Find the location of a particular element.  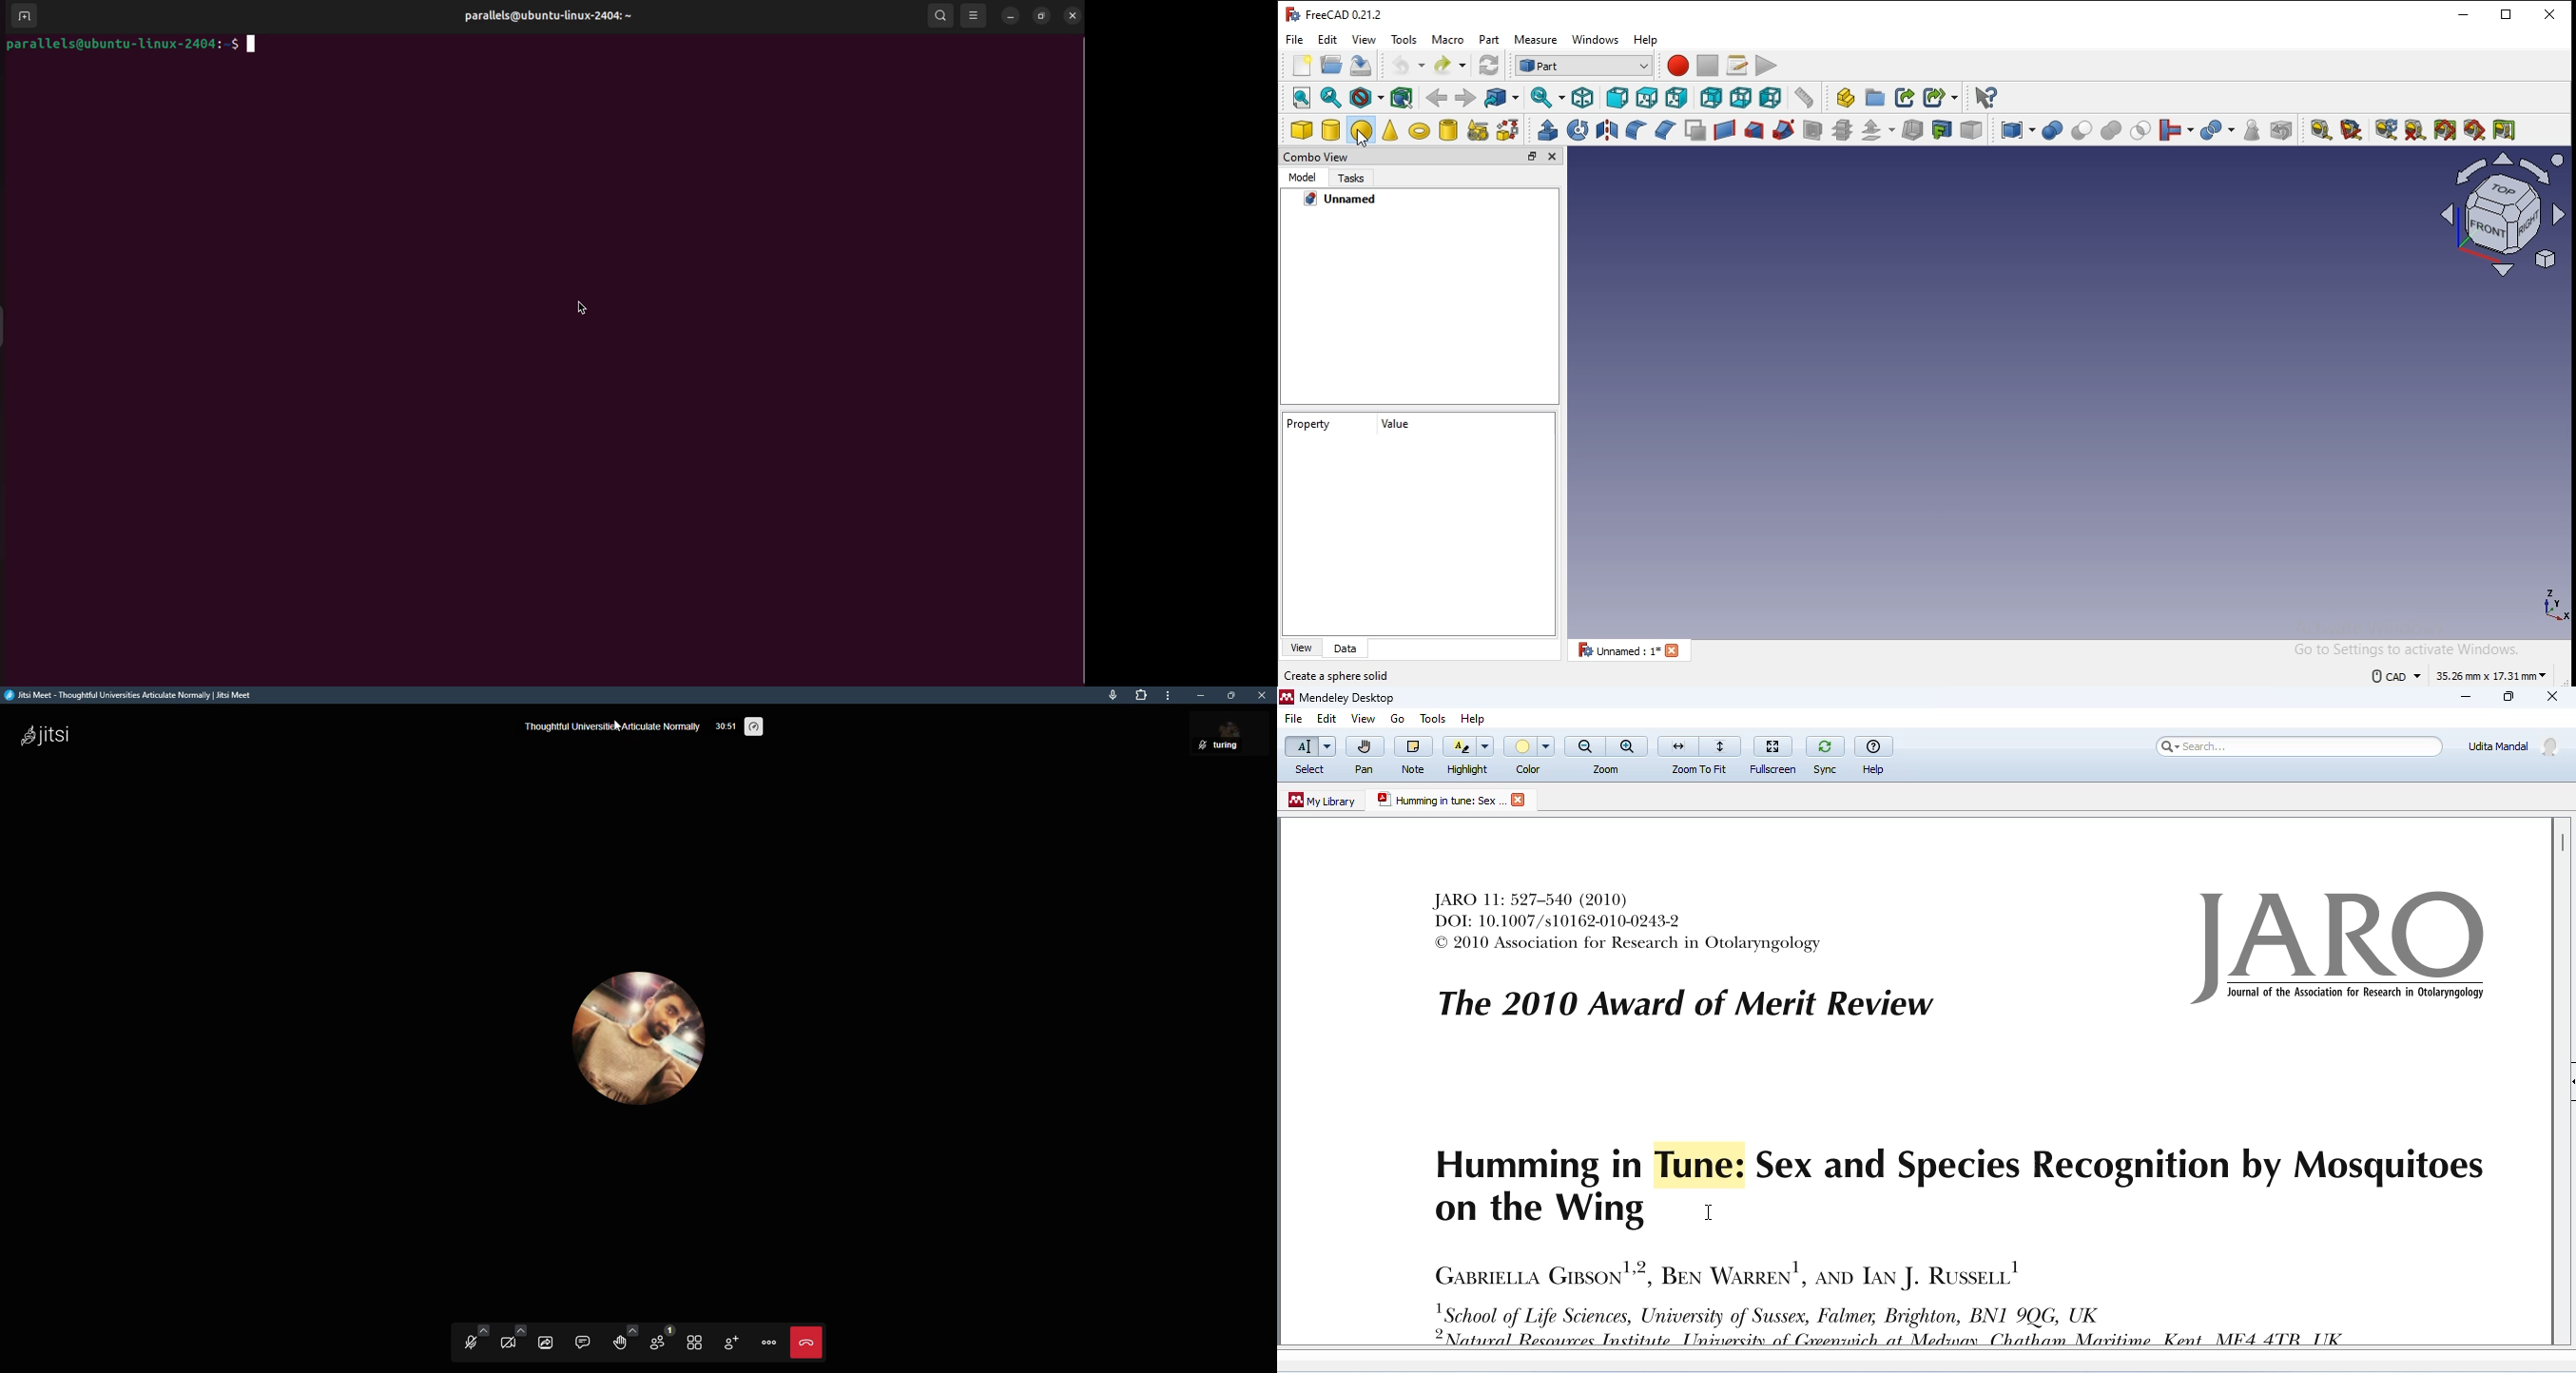

help is located at coordinates (1645, 40).